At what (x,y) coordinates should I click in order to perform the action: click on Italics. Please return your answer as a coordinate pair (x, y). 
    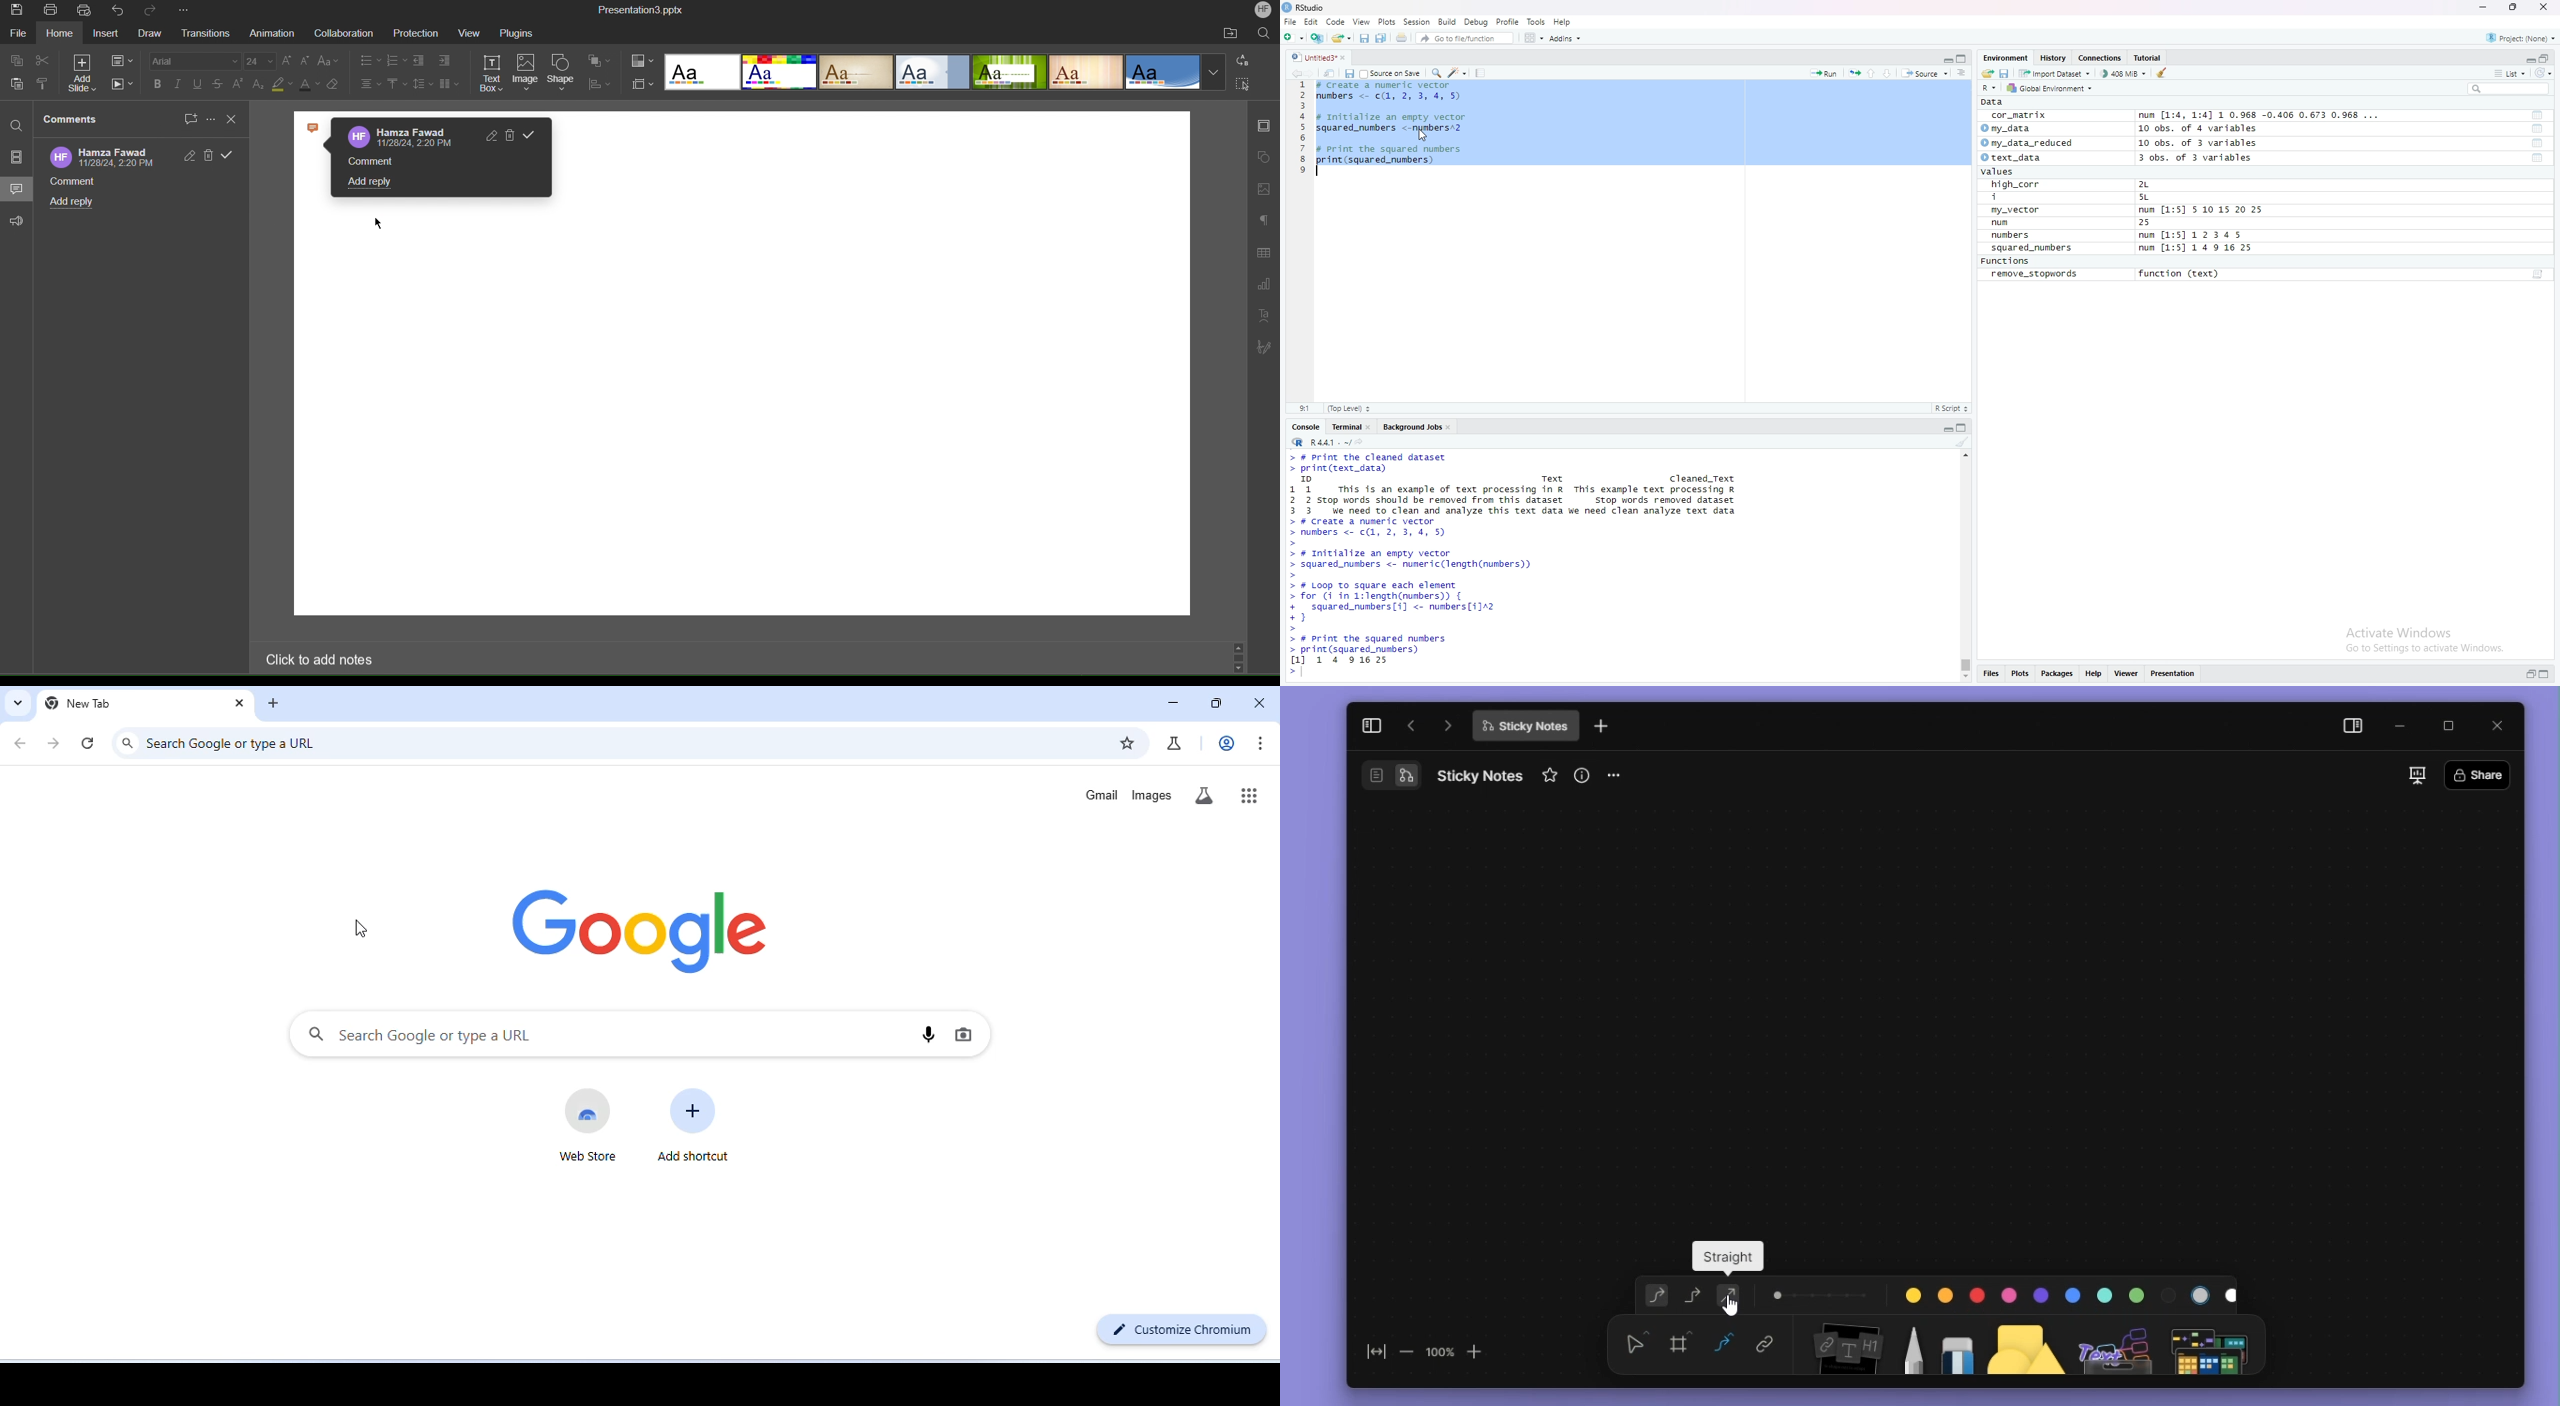
    Looking at the image, I should click on (179, 84).